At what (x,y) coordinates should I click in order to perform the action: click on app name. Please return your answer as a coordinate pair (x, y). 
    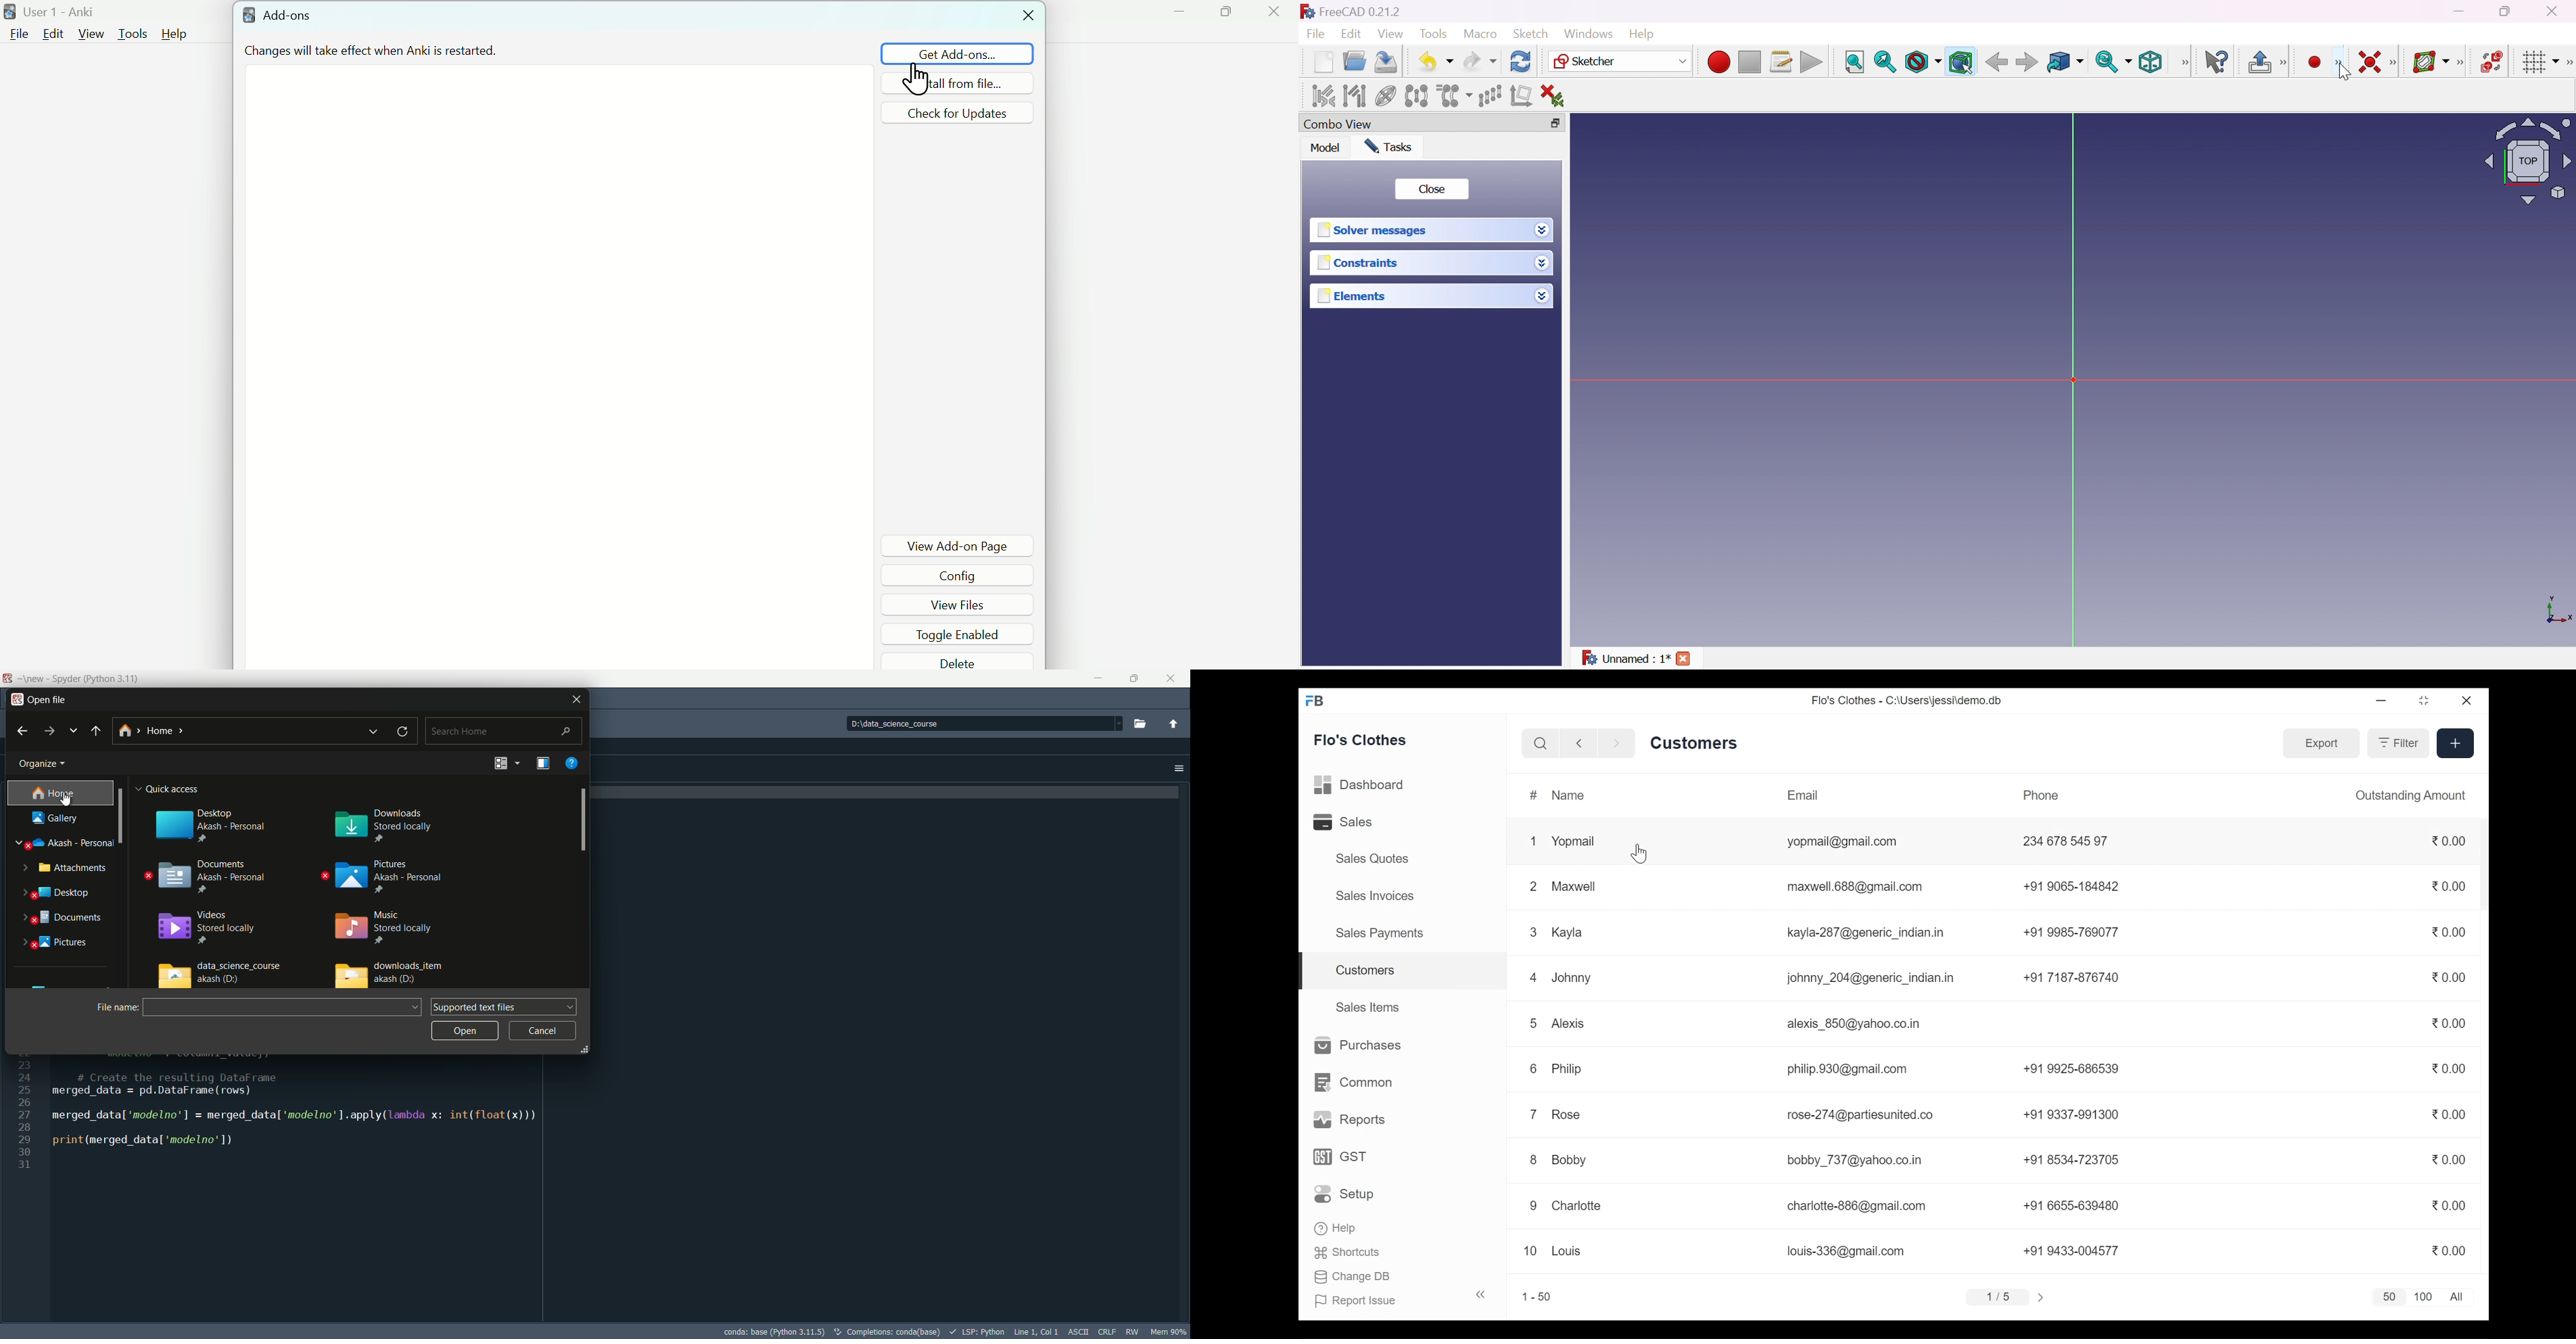
    Looking at the image, I should click on (95, 678).